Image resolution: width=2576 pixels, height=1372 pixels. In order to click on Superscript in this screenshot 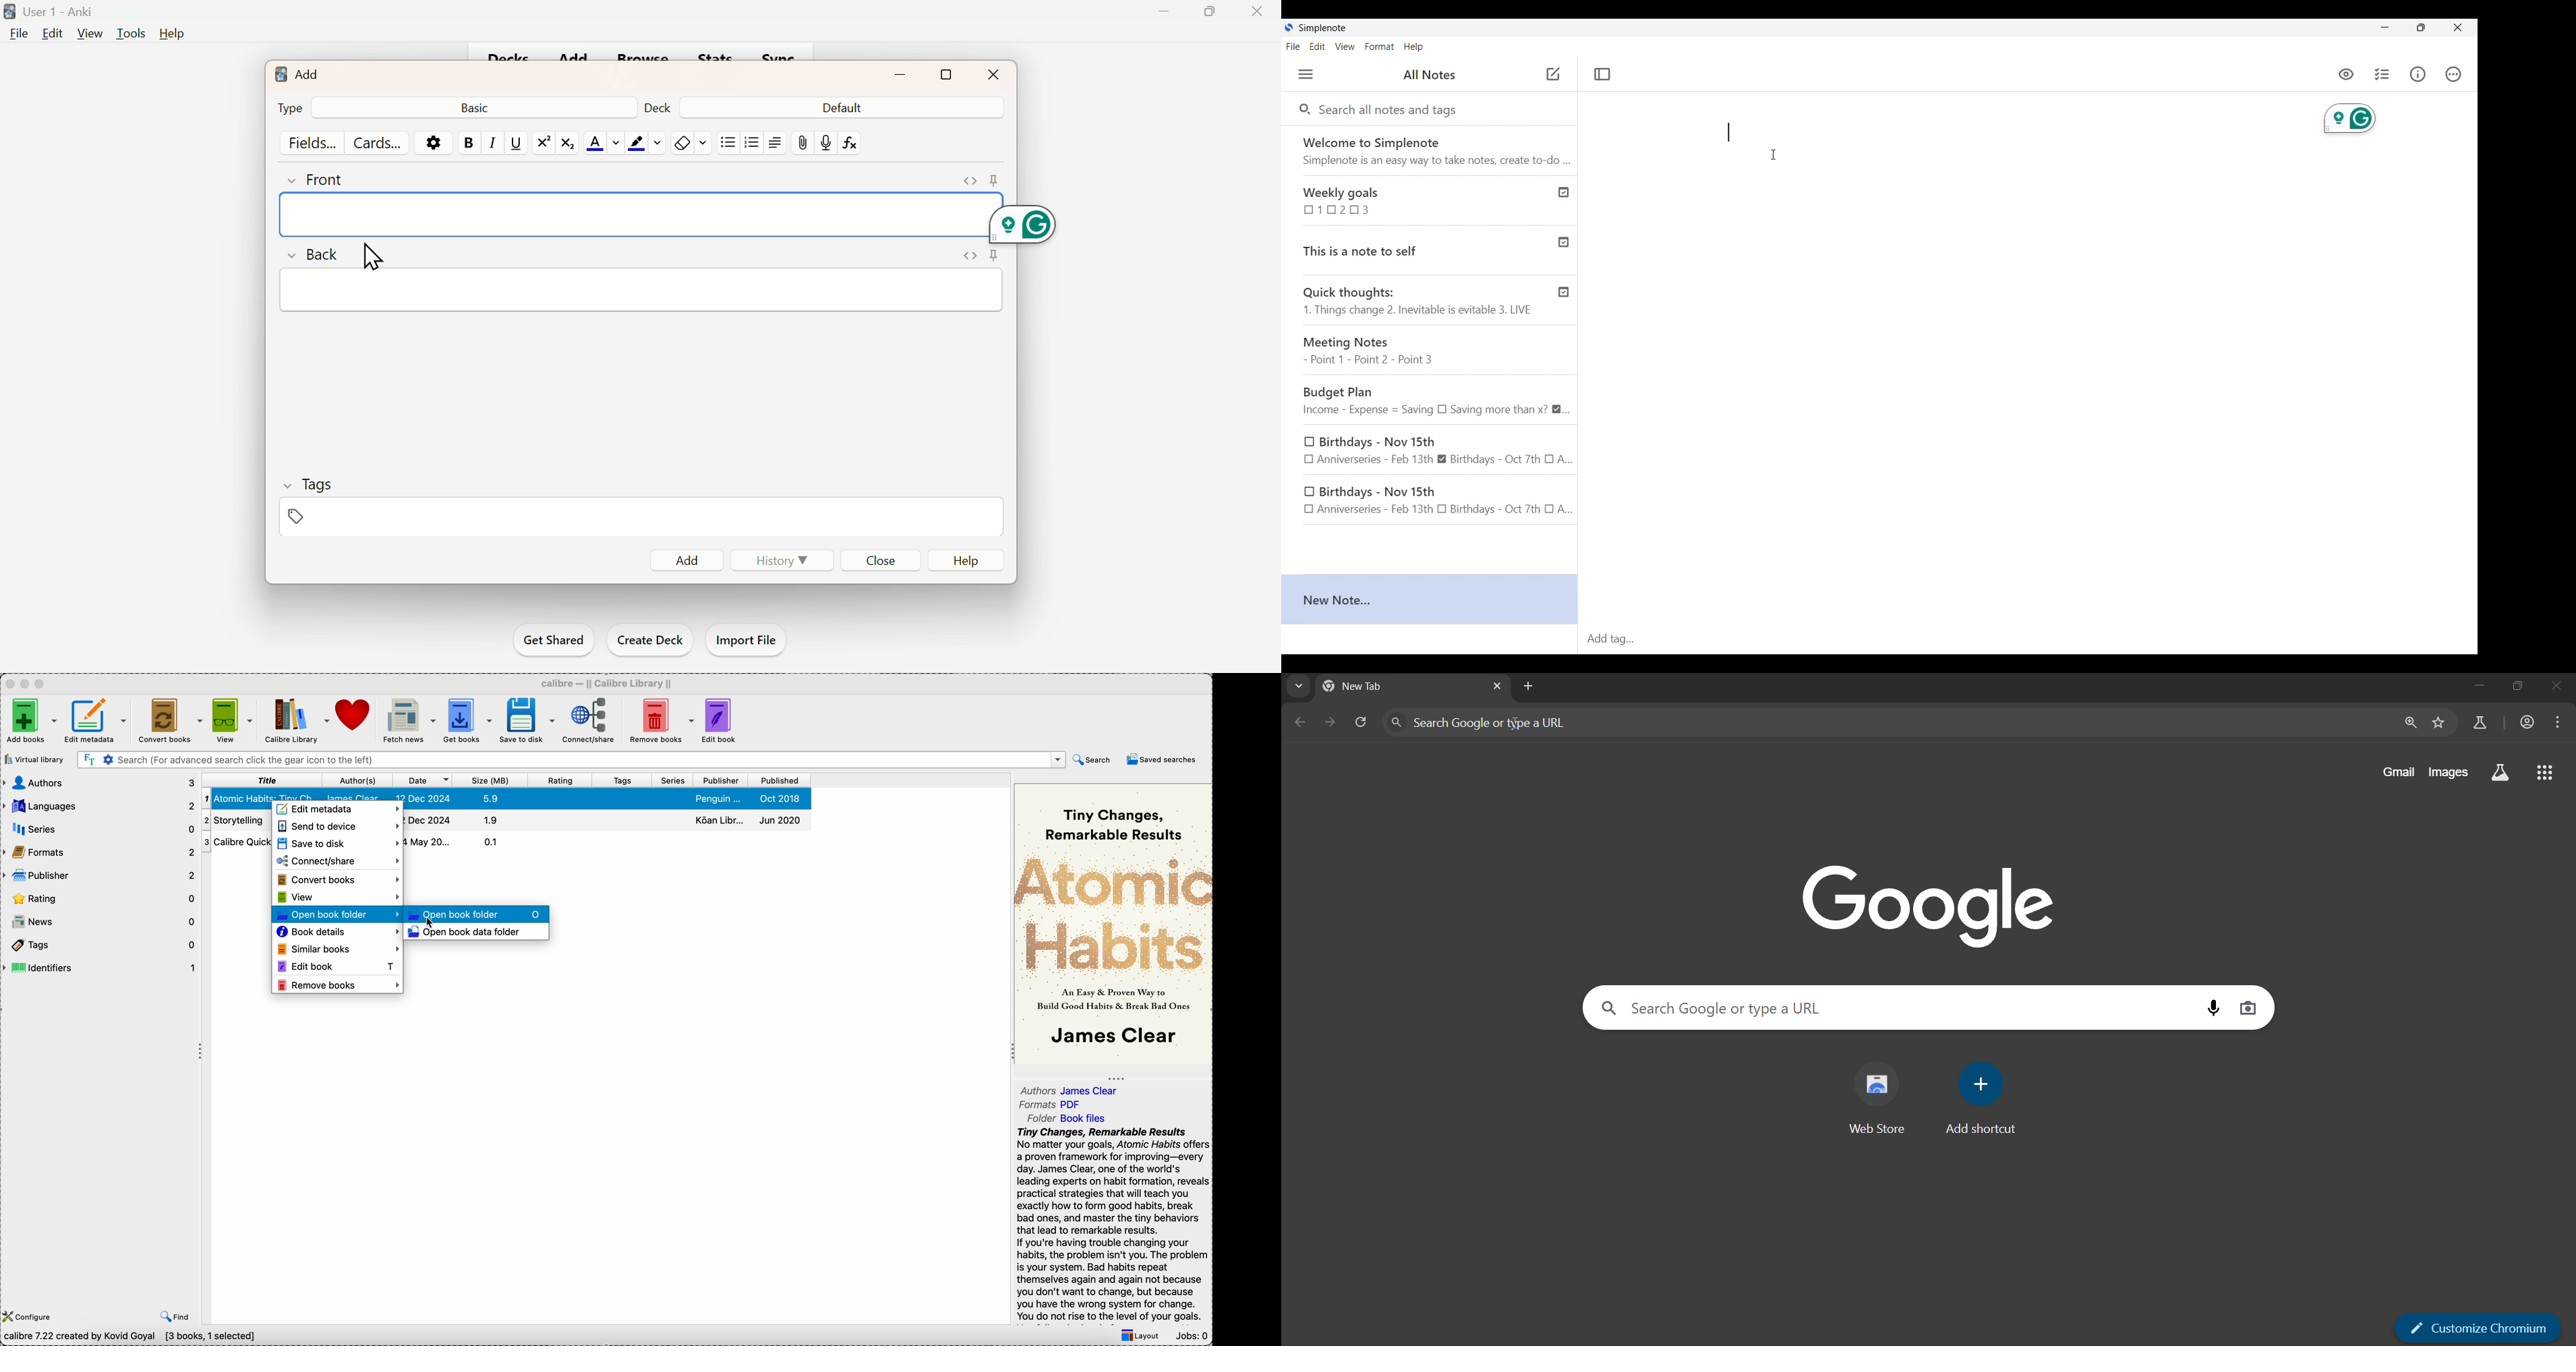, I will do `click(541, 143)`.